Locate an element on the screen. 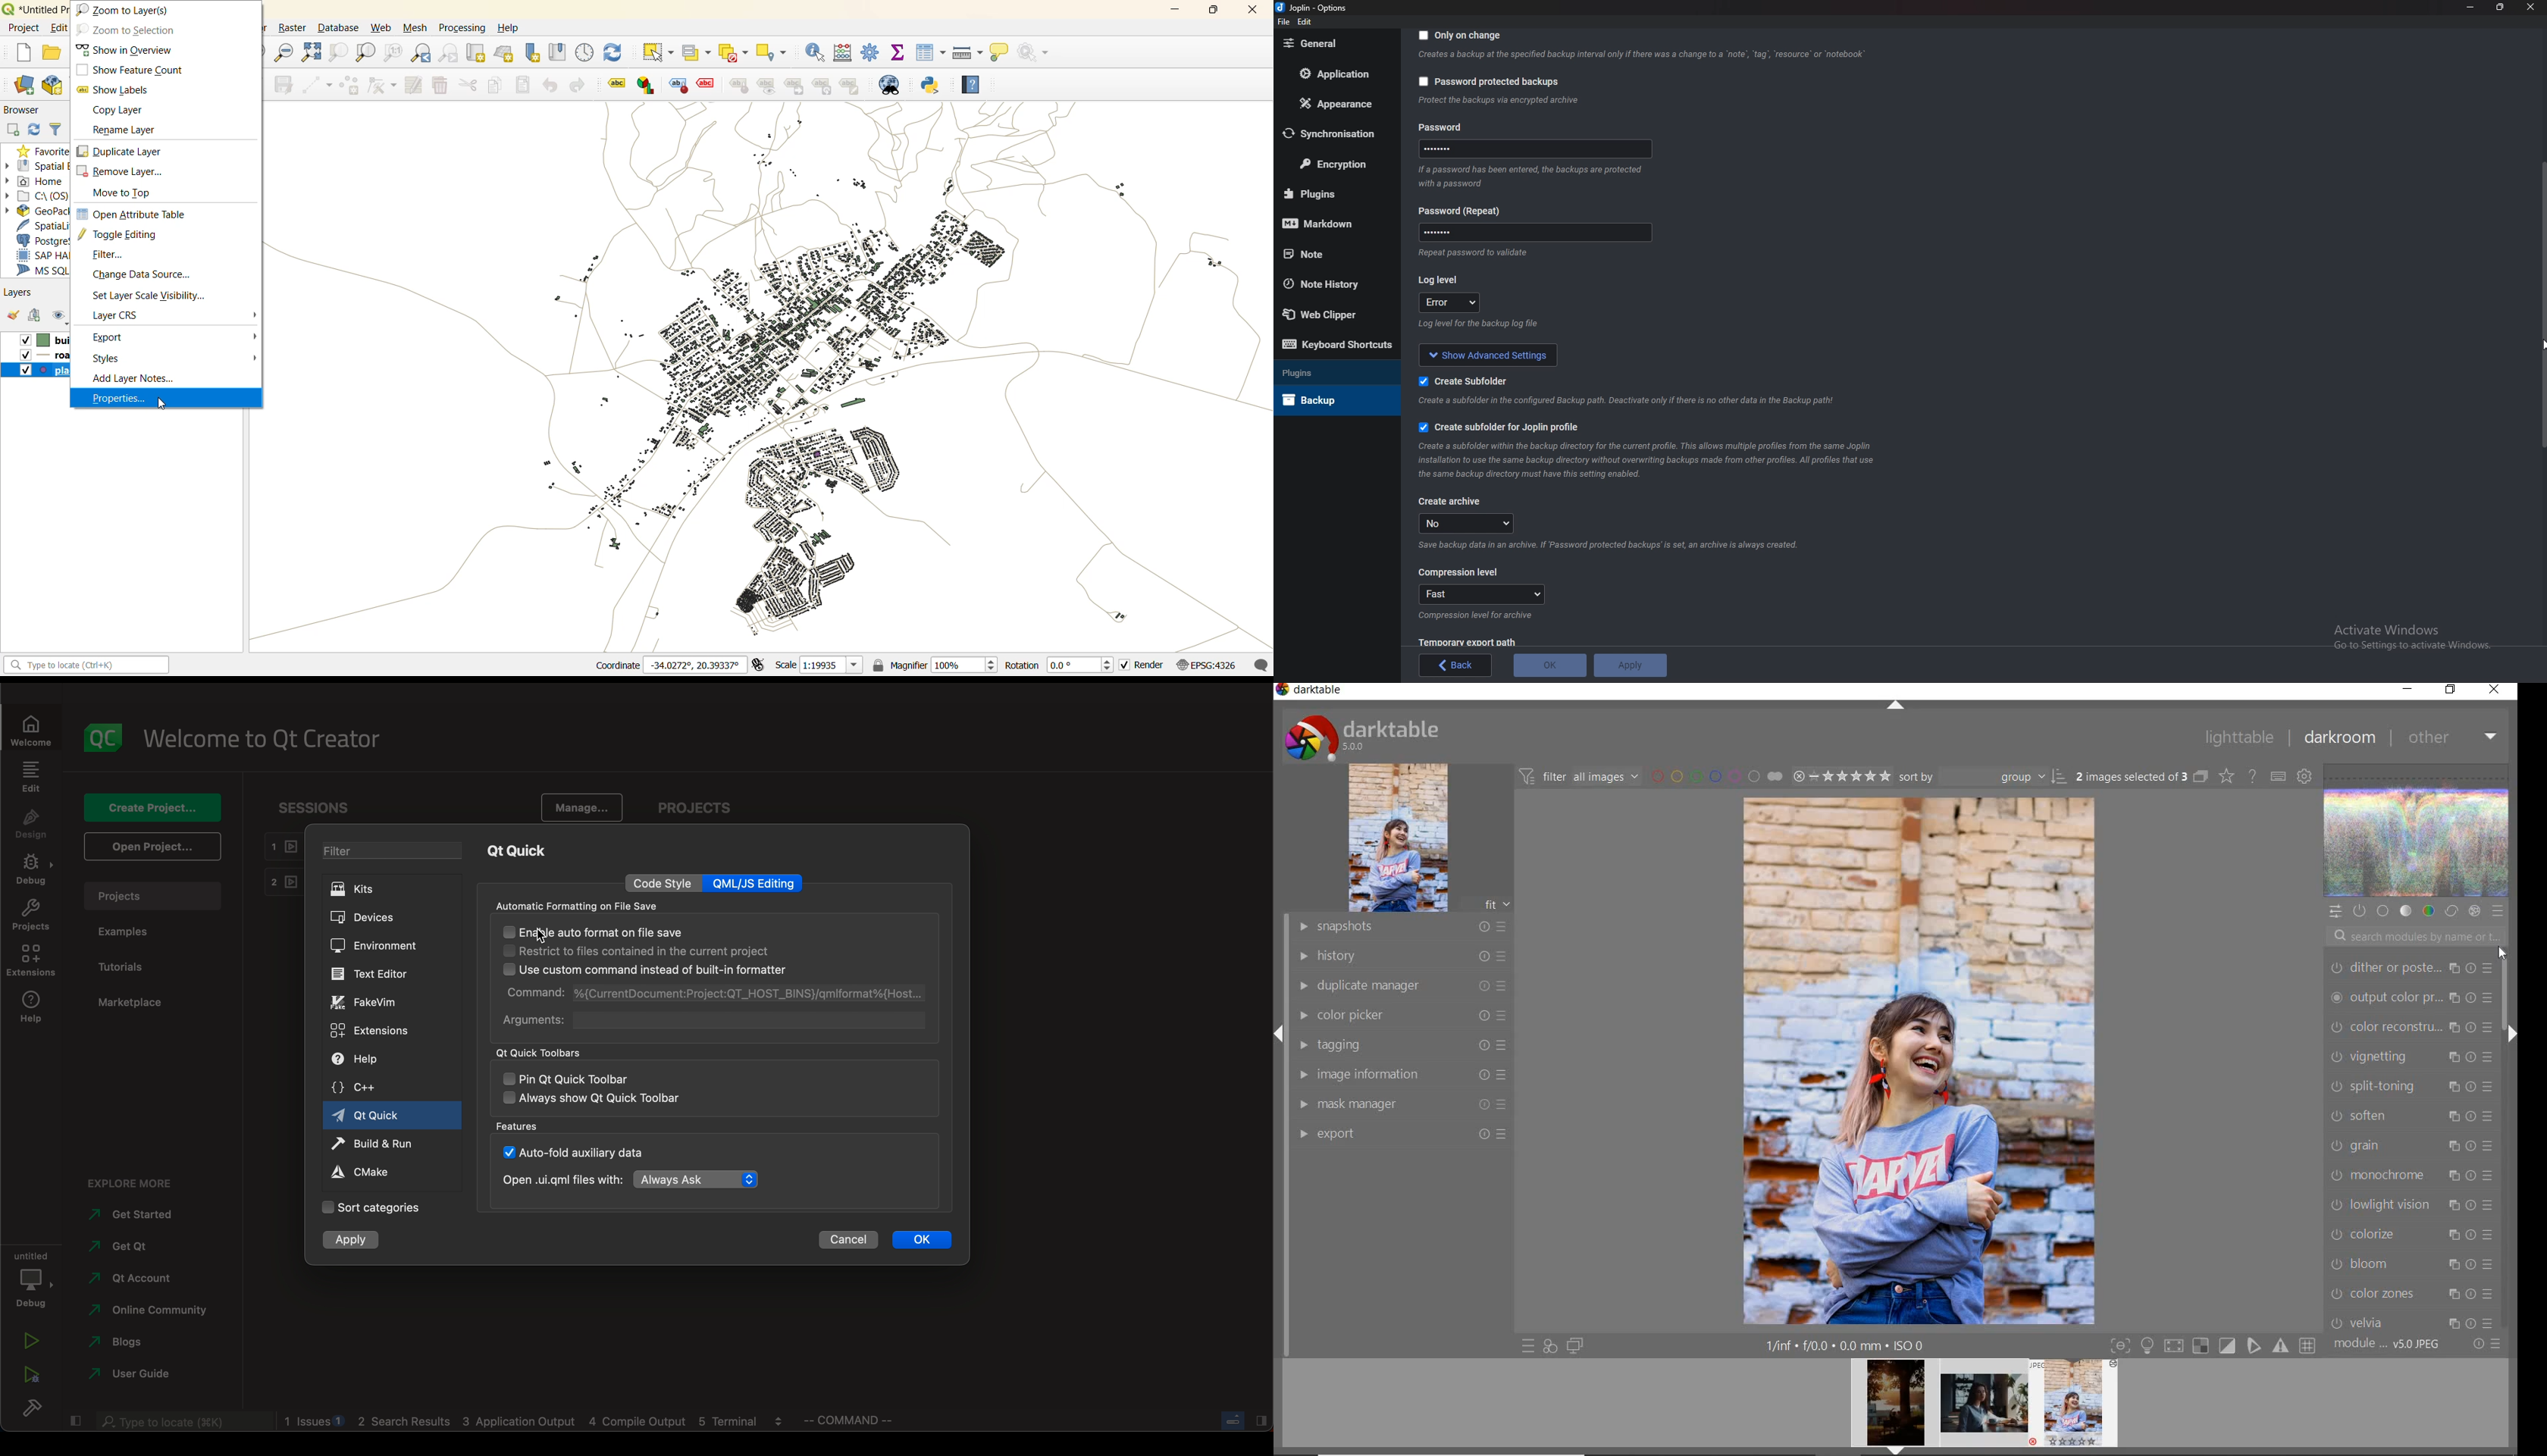 The width and height of the screenshot is (2548, 1456). zoom last is located at coordinates (423, 52).